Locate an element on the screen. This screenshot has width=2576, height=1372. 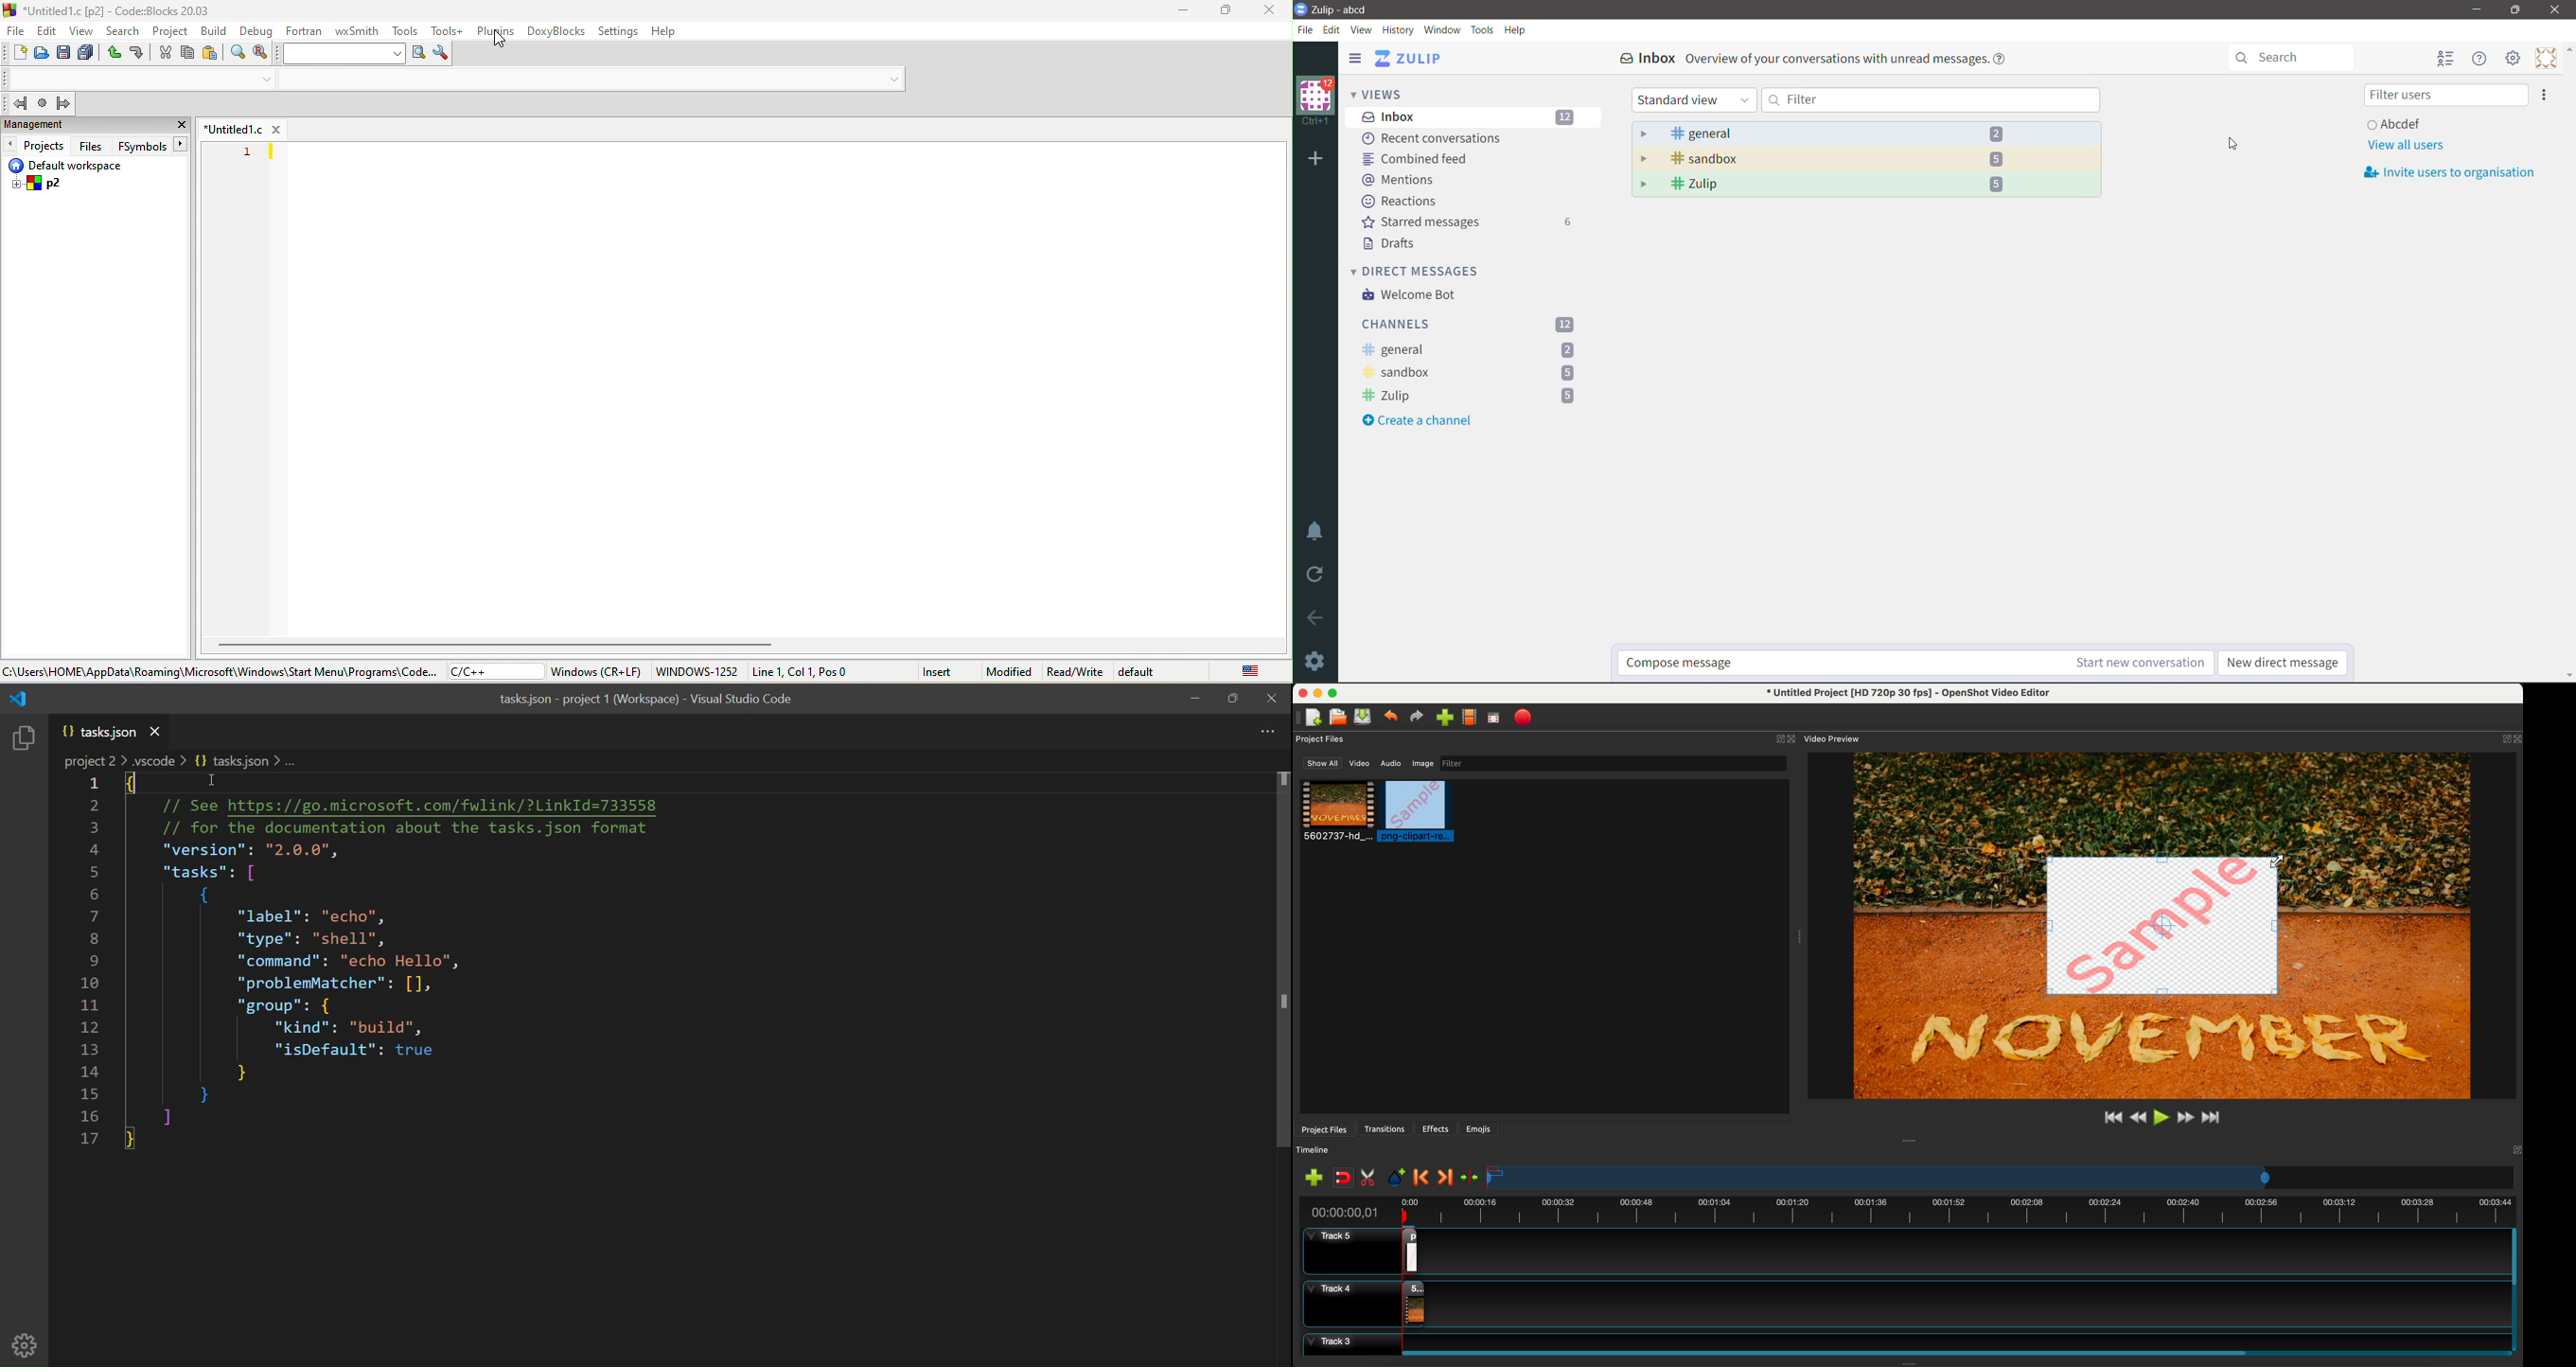
Channels - Total unread messages count is located at coordinates (1471, 325).